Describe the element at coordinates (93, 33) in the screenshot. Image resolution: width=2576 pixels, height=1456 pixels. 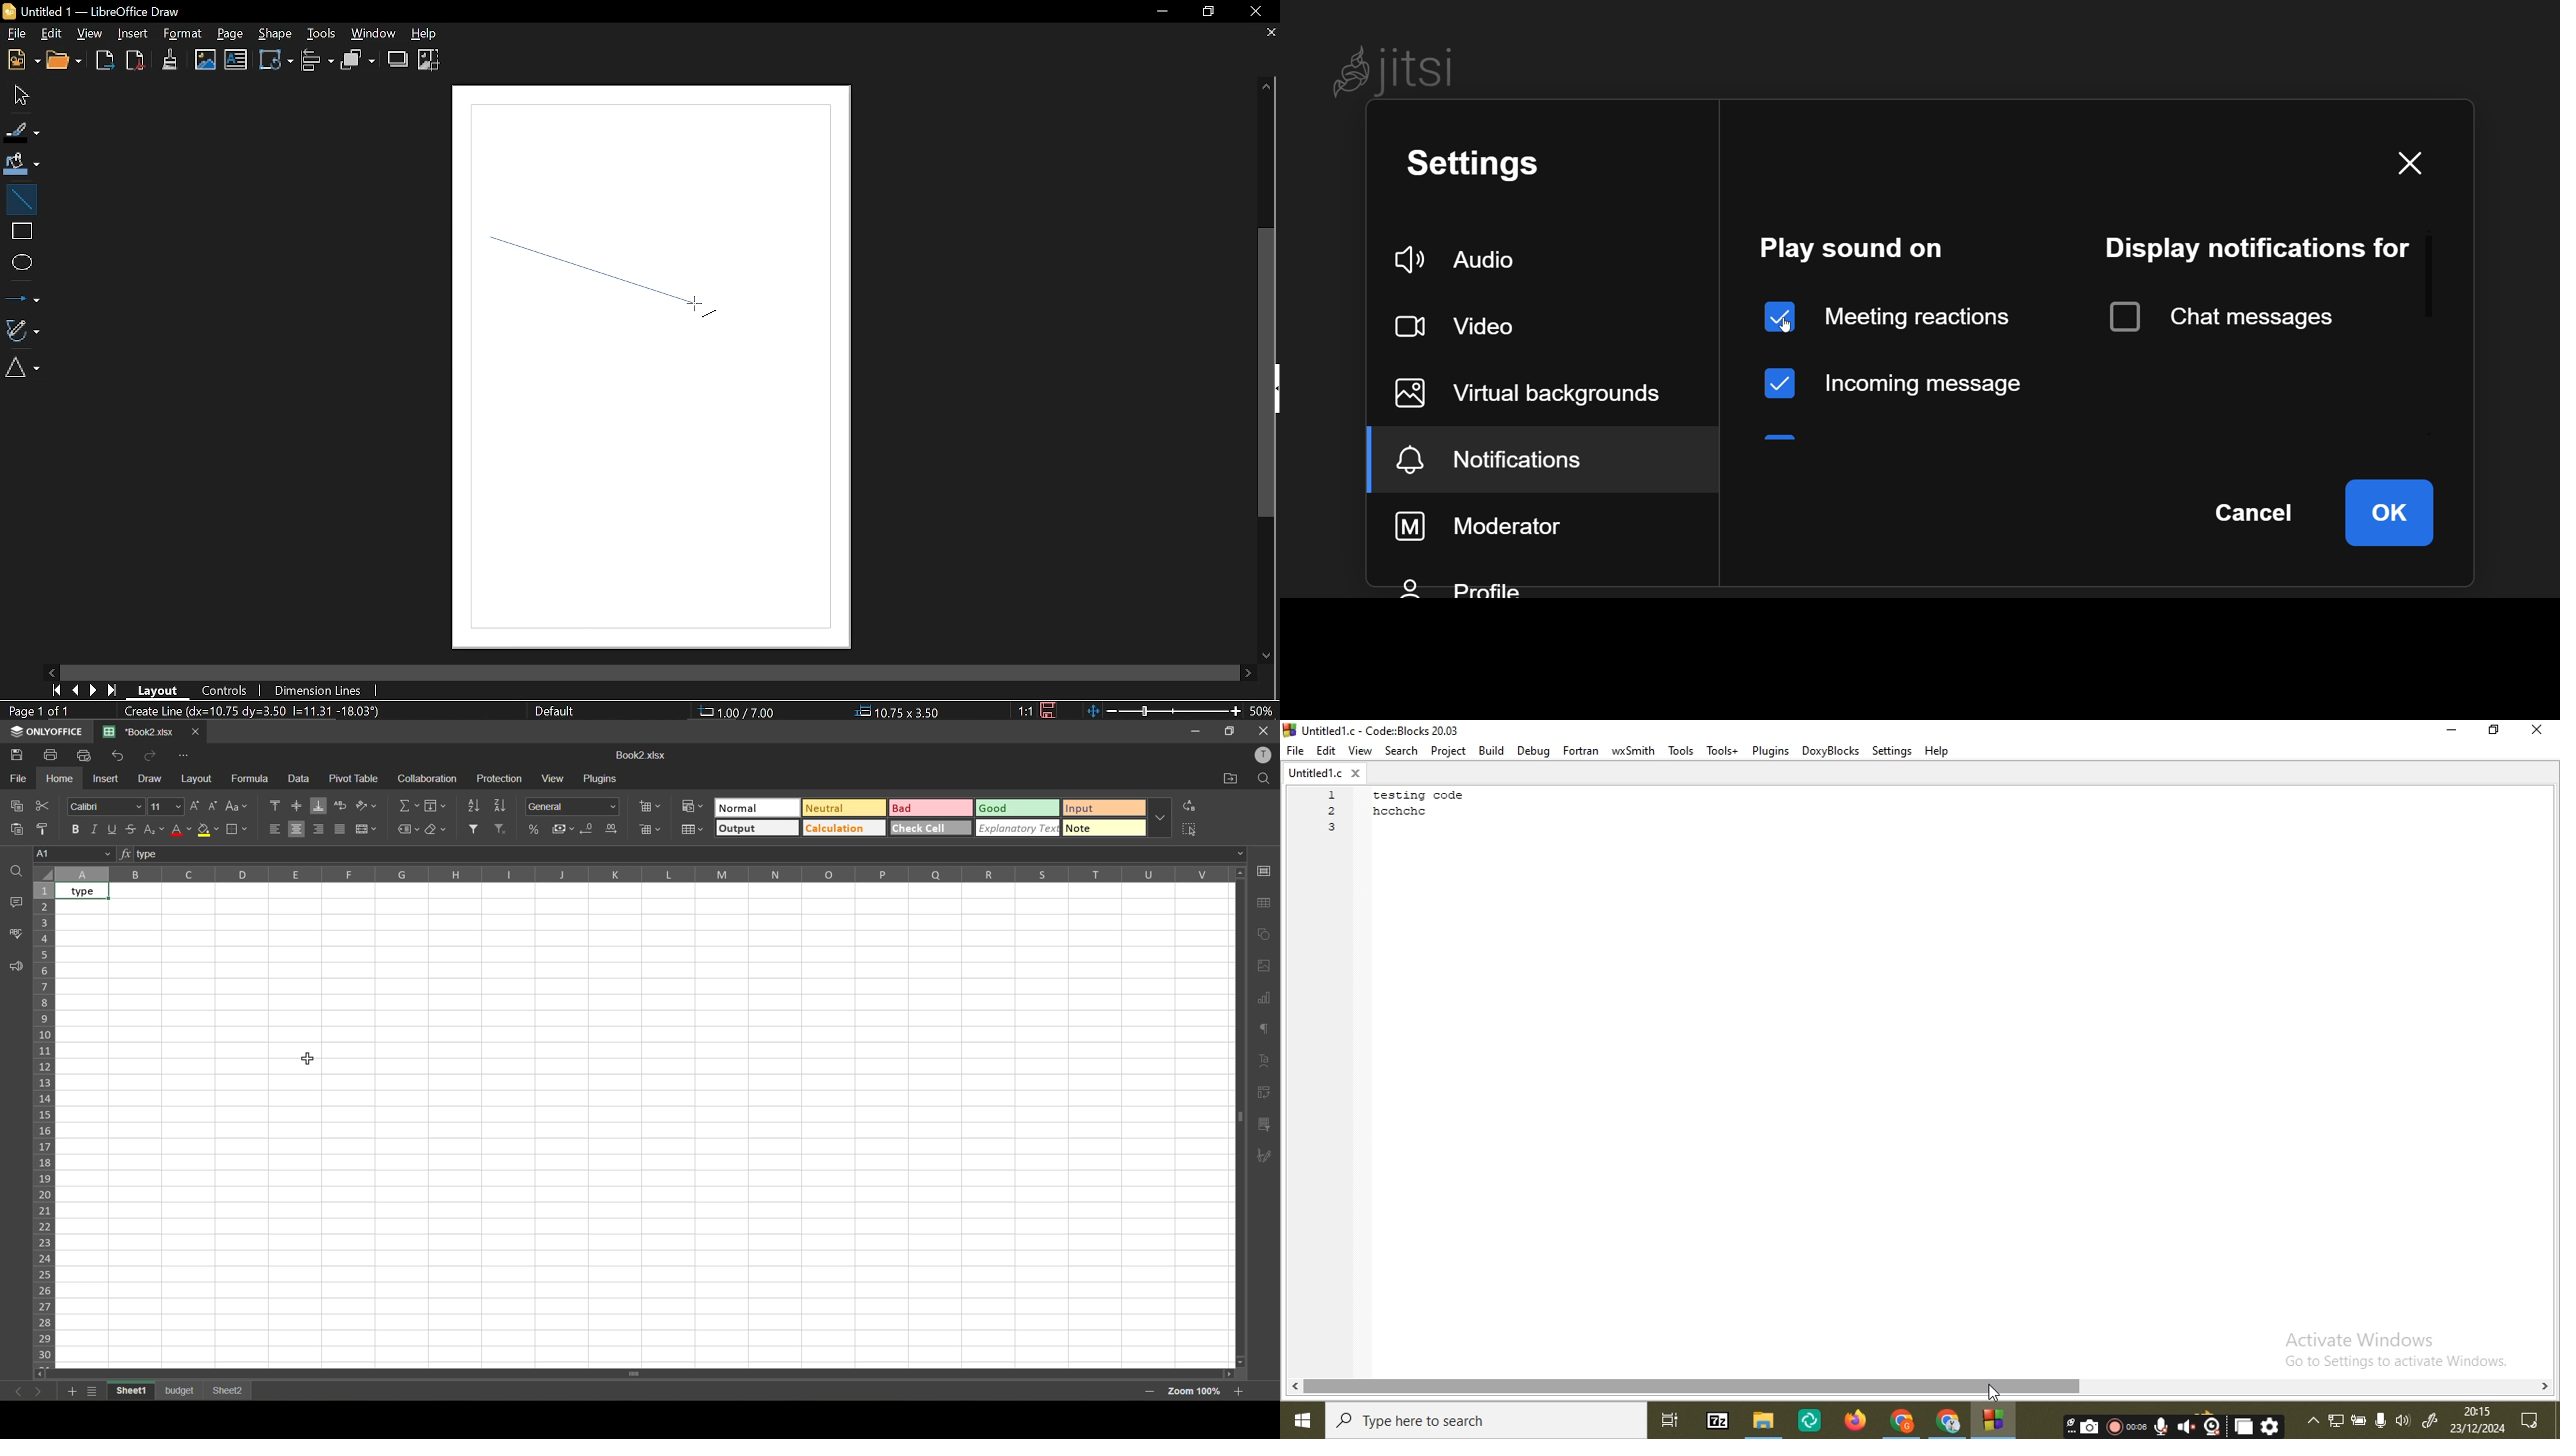
I see `View` at that location.